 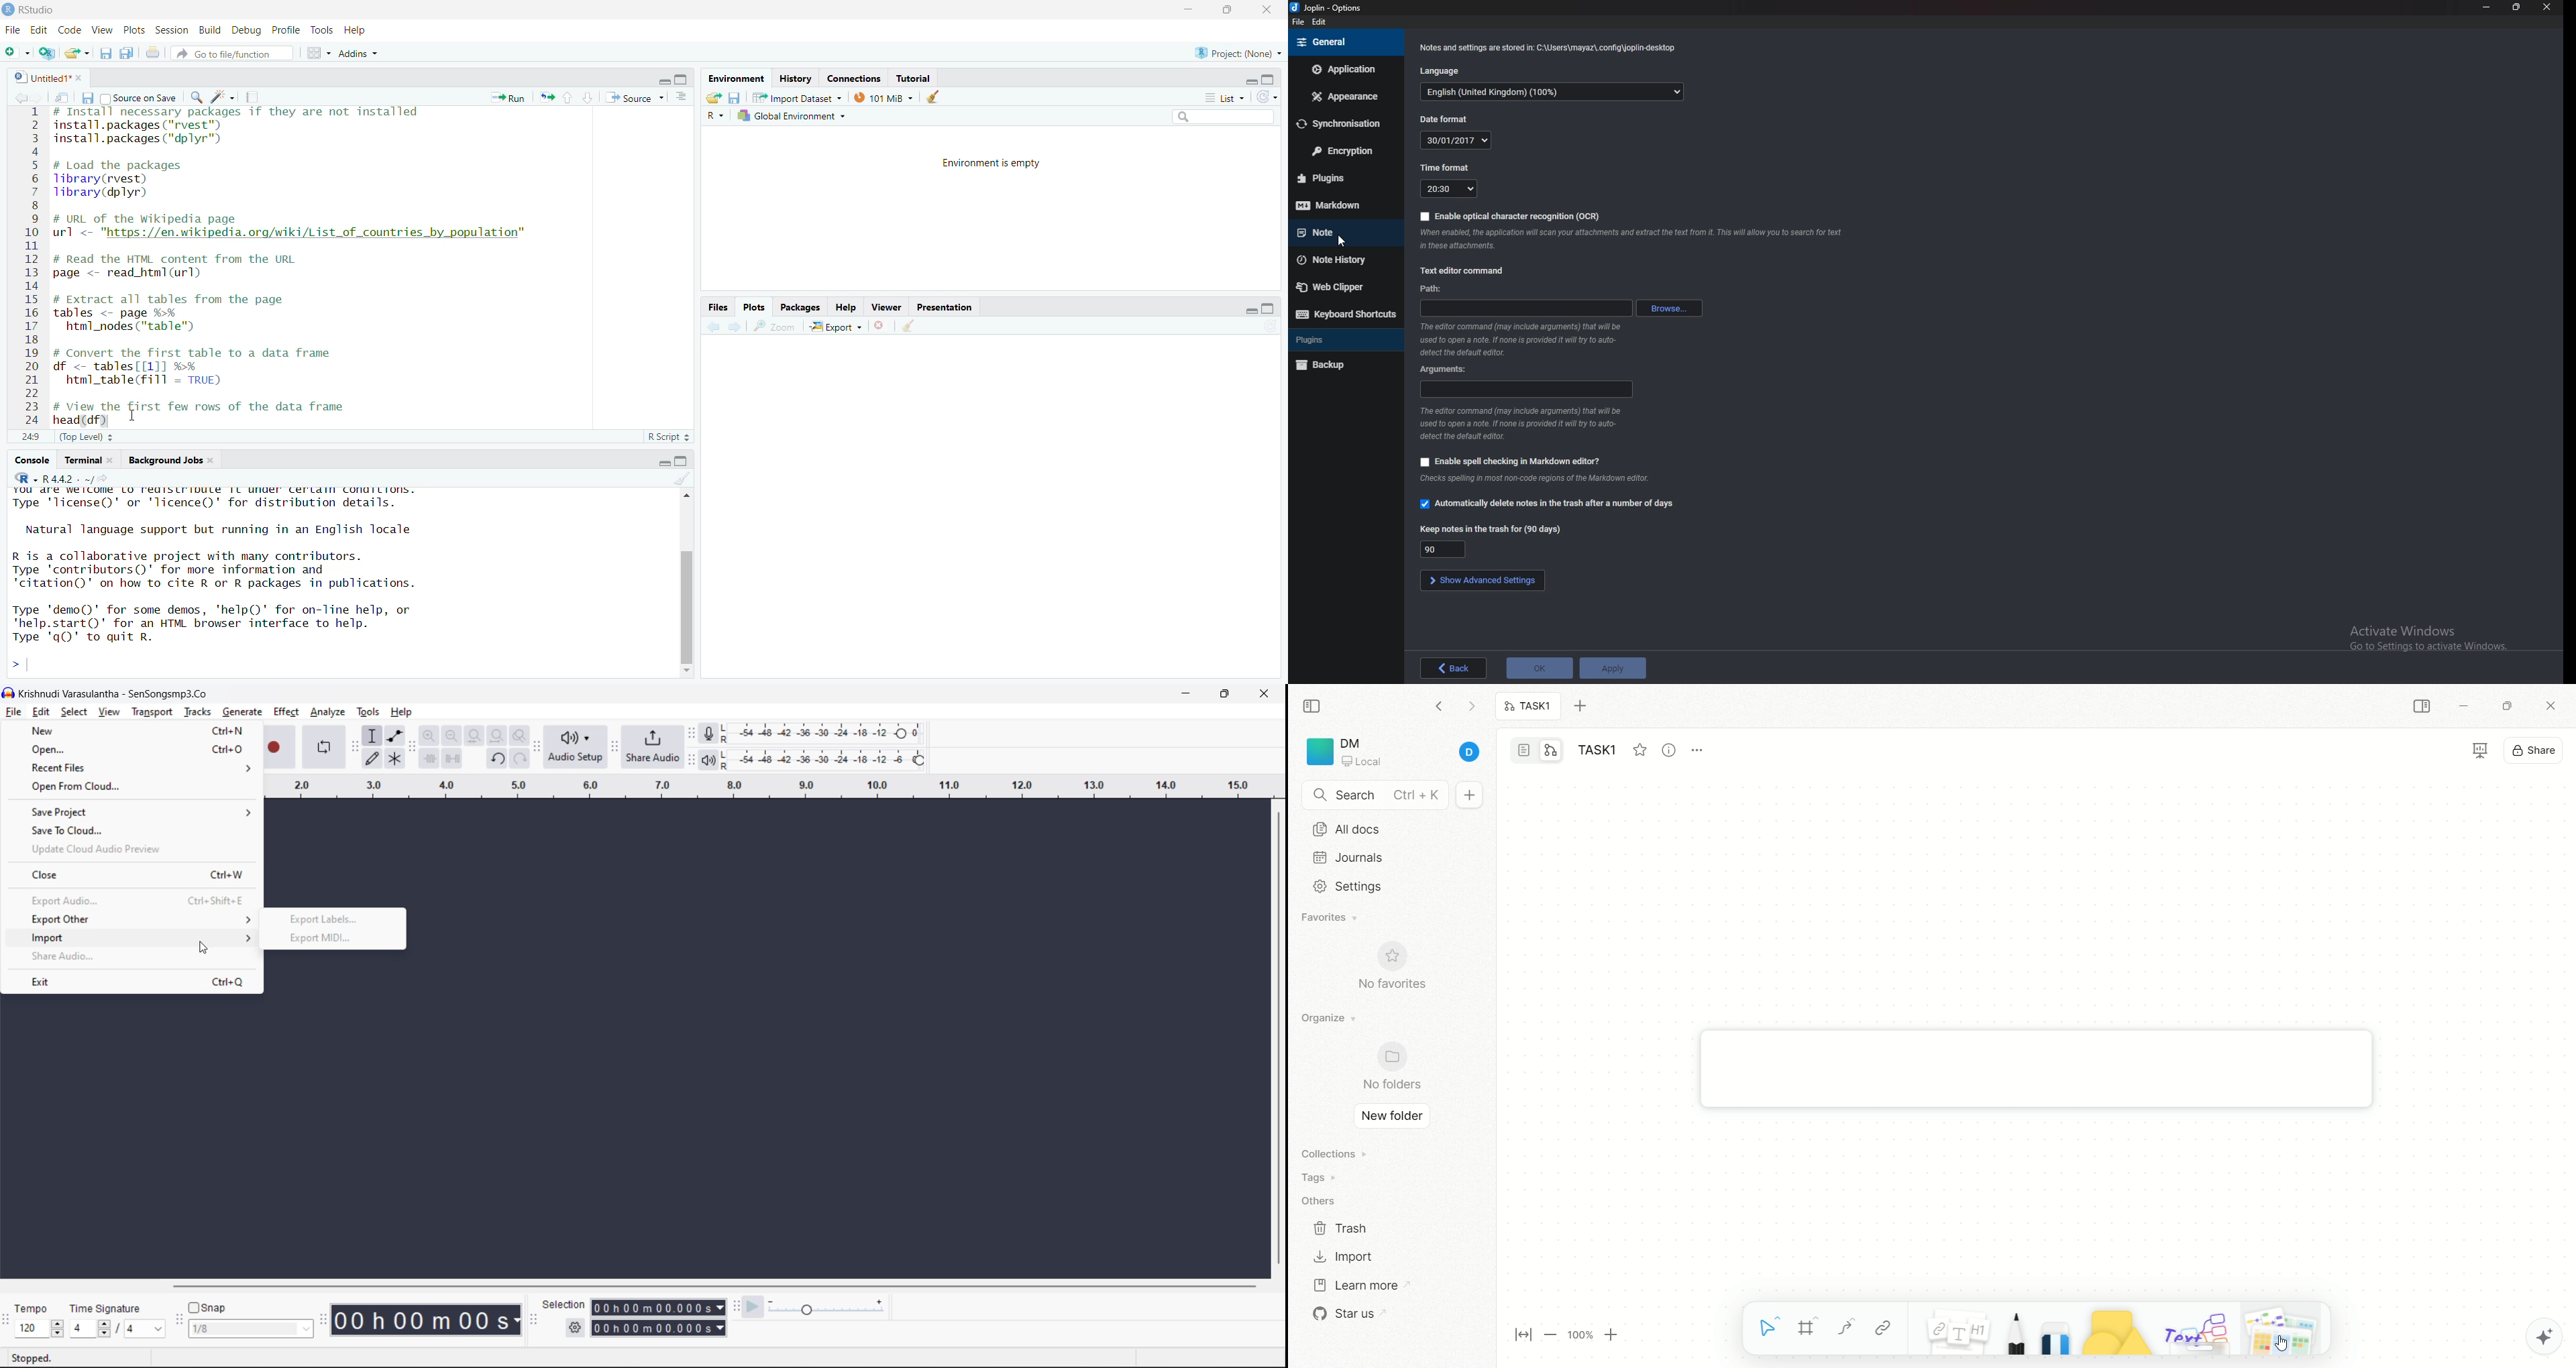 I want to click on Environment is empty, so click(x=991, y=163).